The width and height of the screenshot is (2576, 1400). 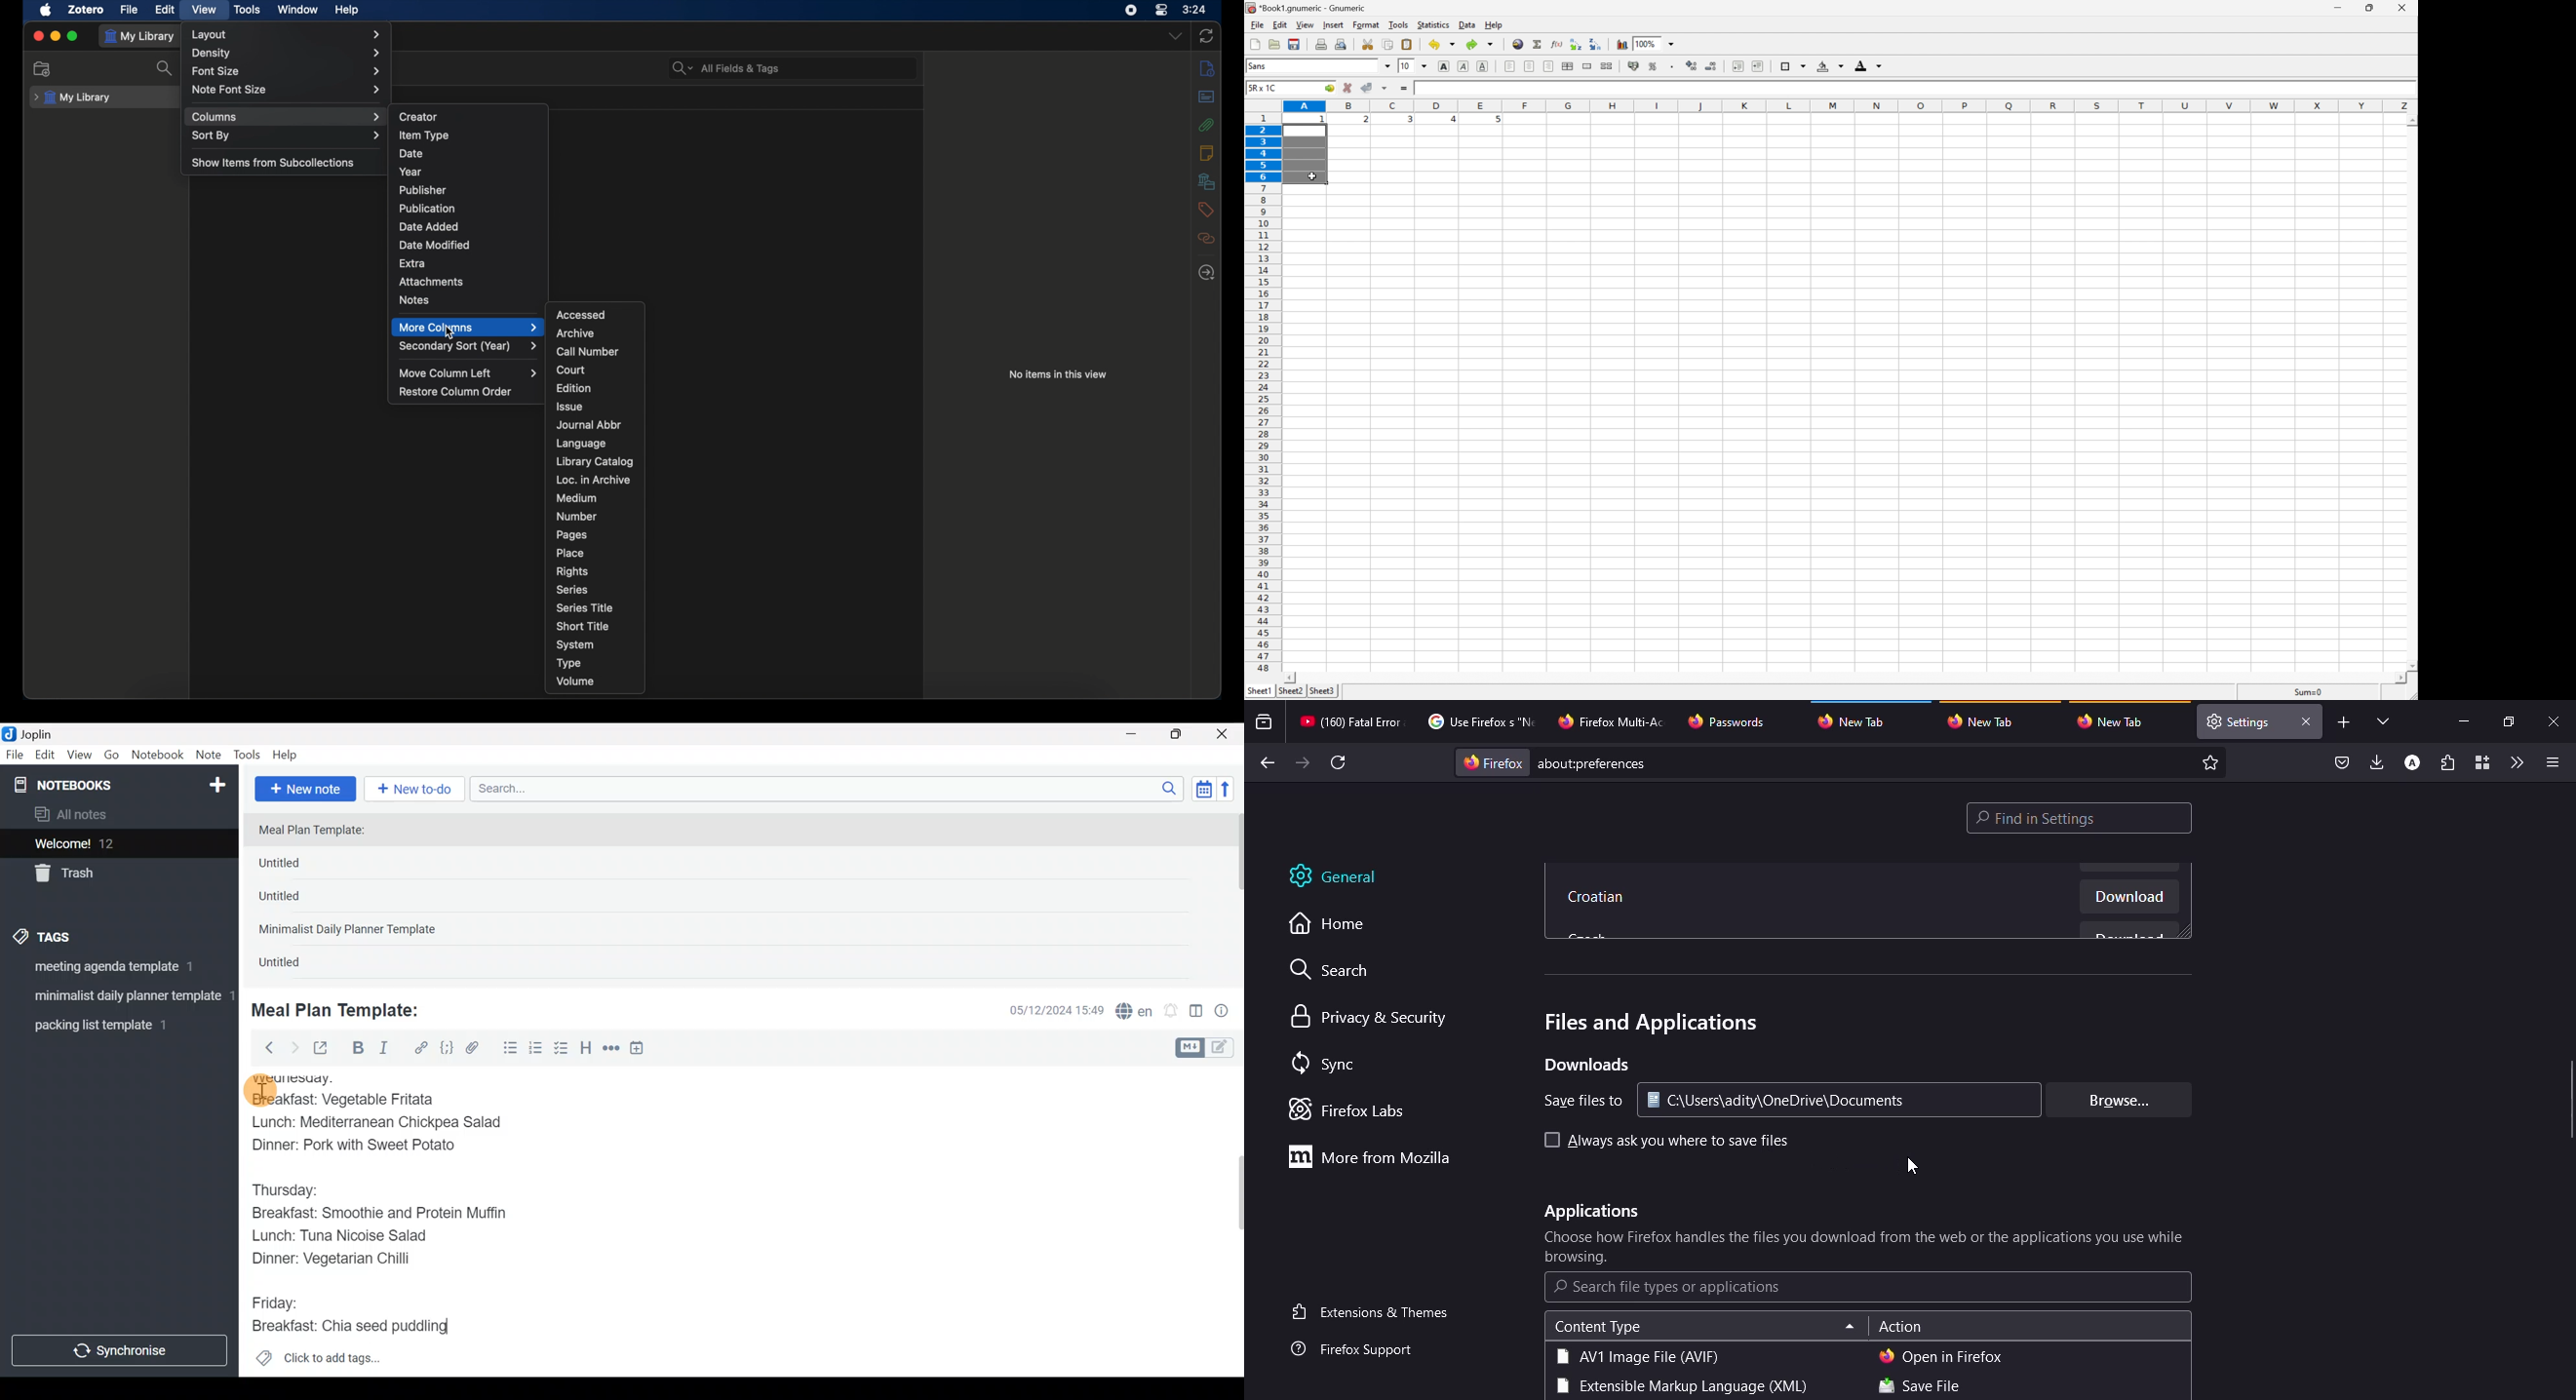 What do you see at coordinates (288, 1188) in the screenshot?
I see `Thursday:` at bounding box center [288, 1188].